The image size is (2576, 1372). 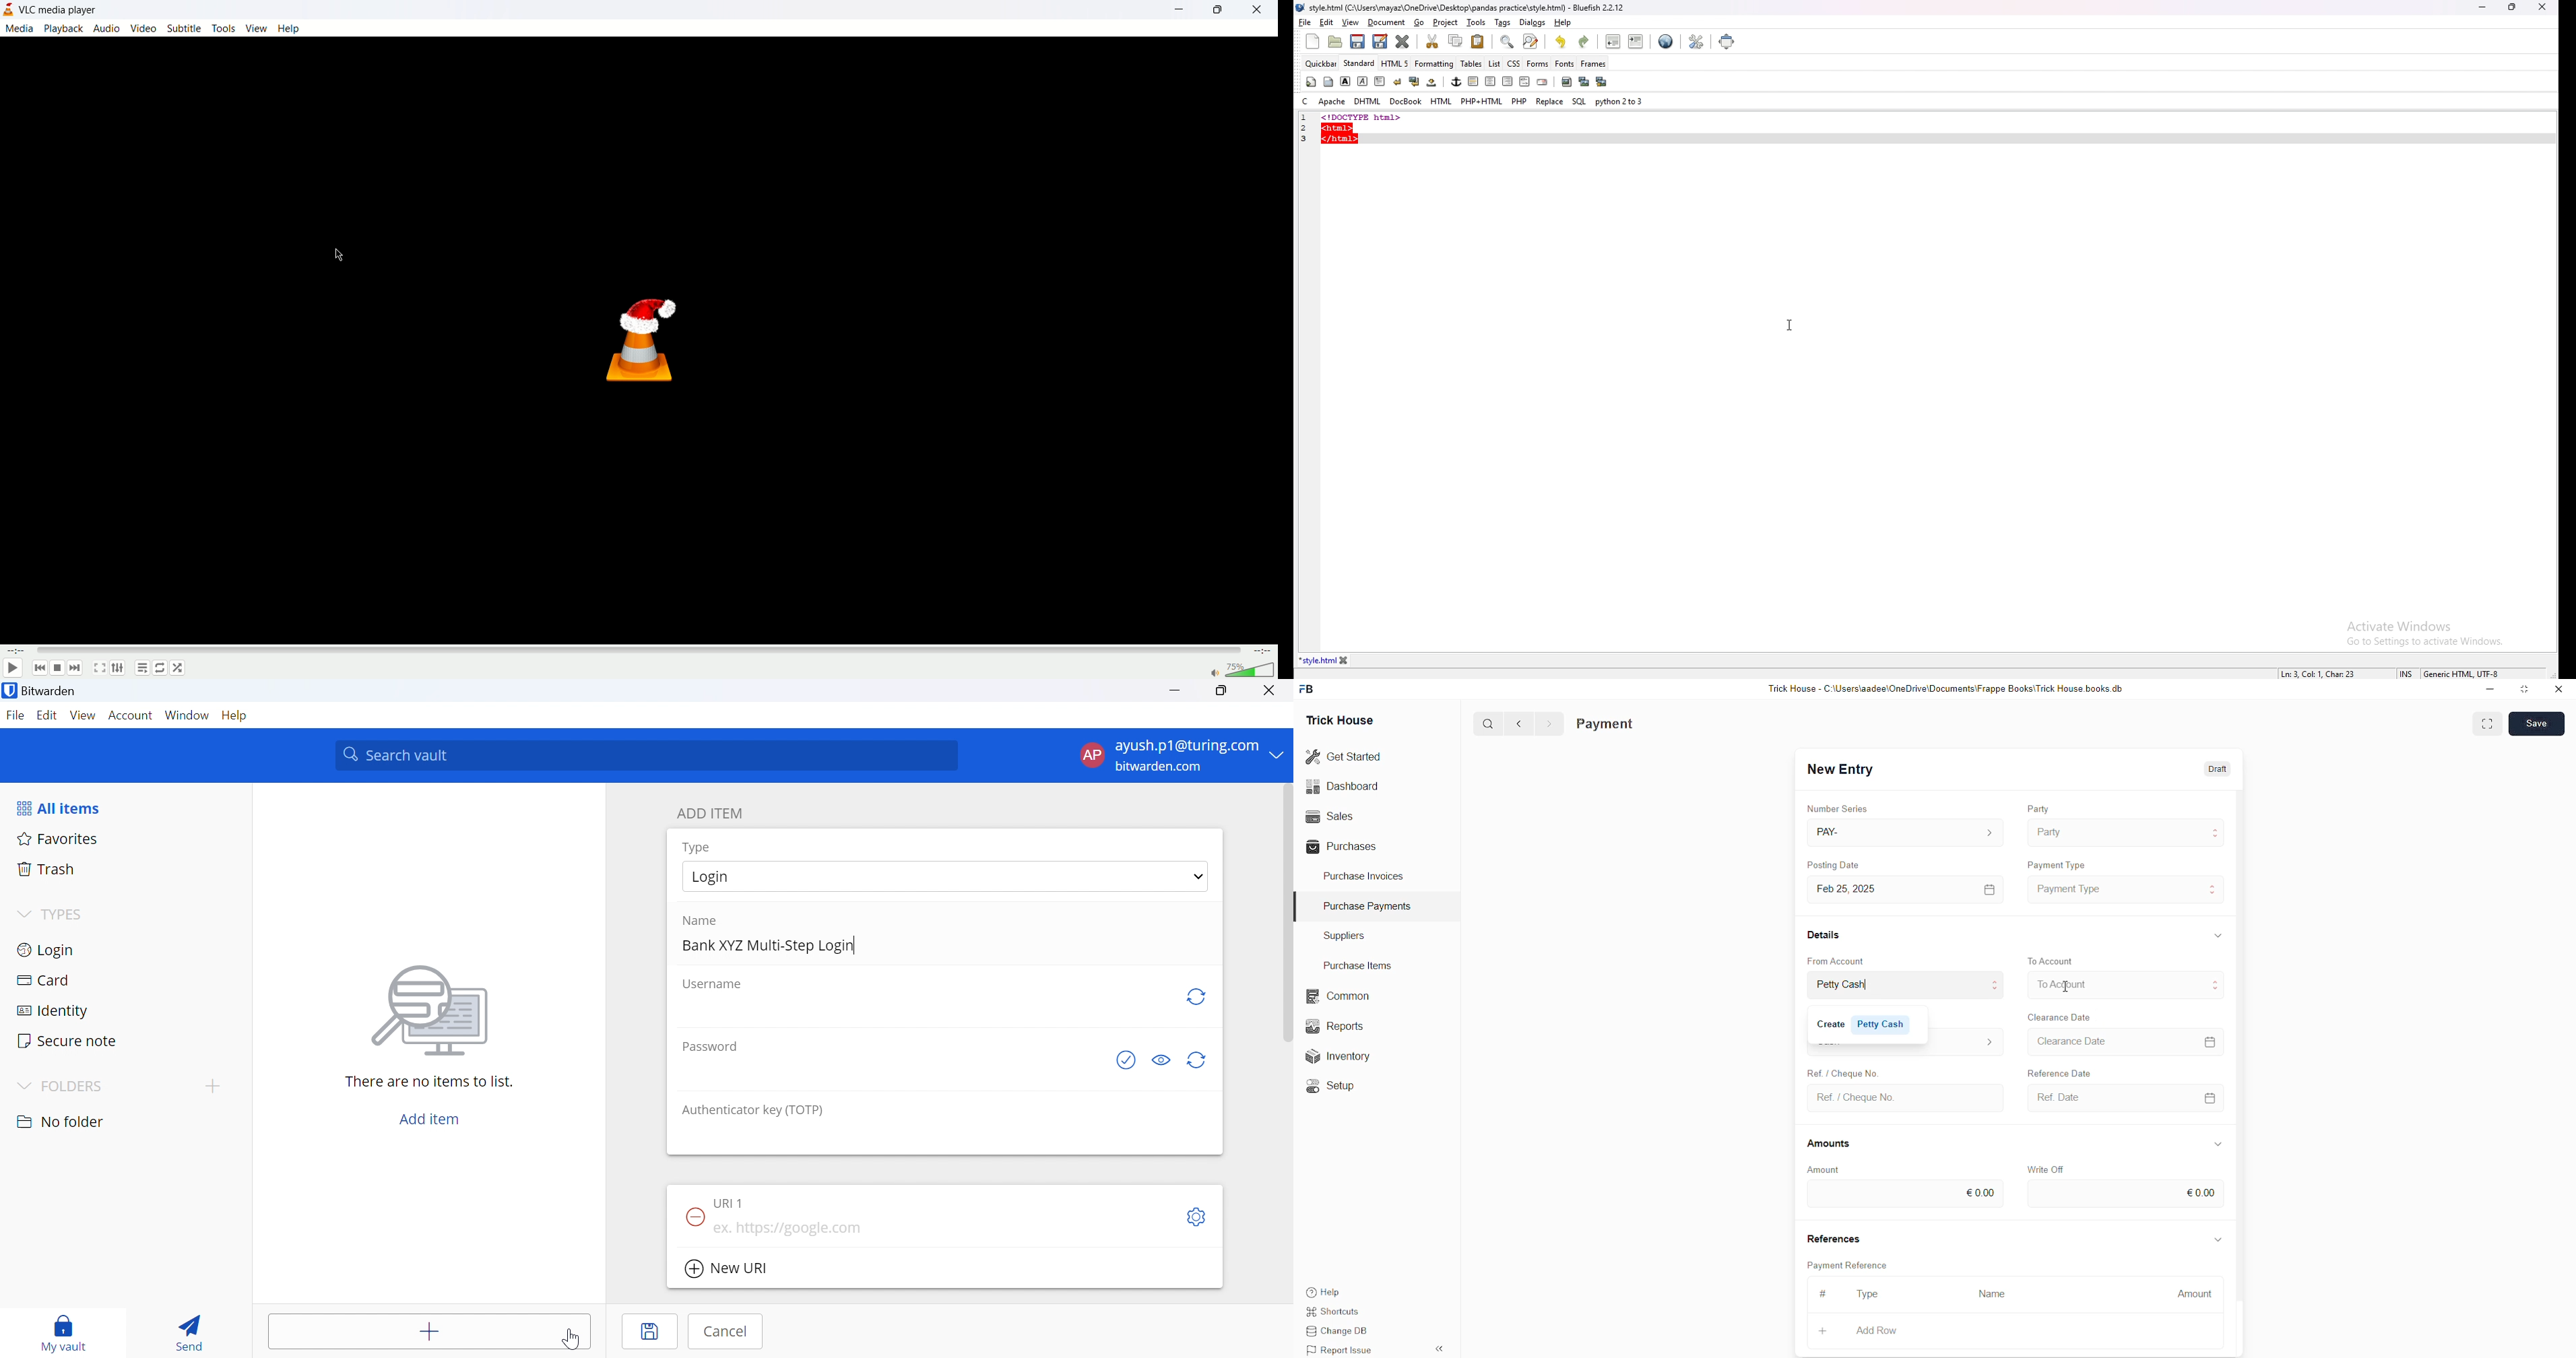 I want to click on Amounts, so click(x=1835, y=1144).